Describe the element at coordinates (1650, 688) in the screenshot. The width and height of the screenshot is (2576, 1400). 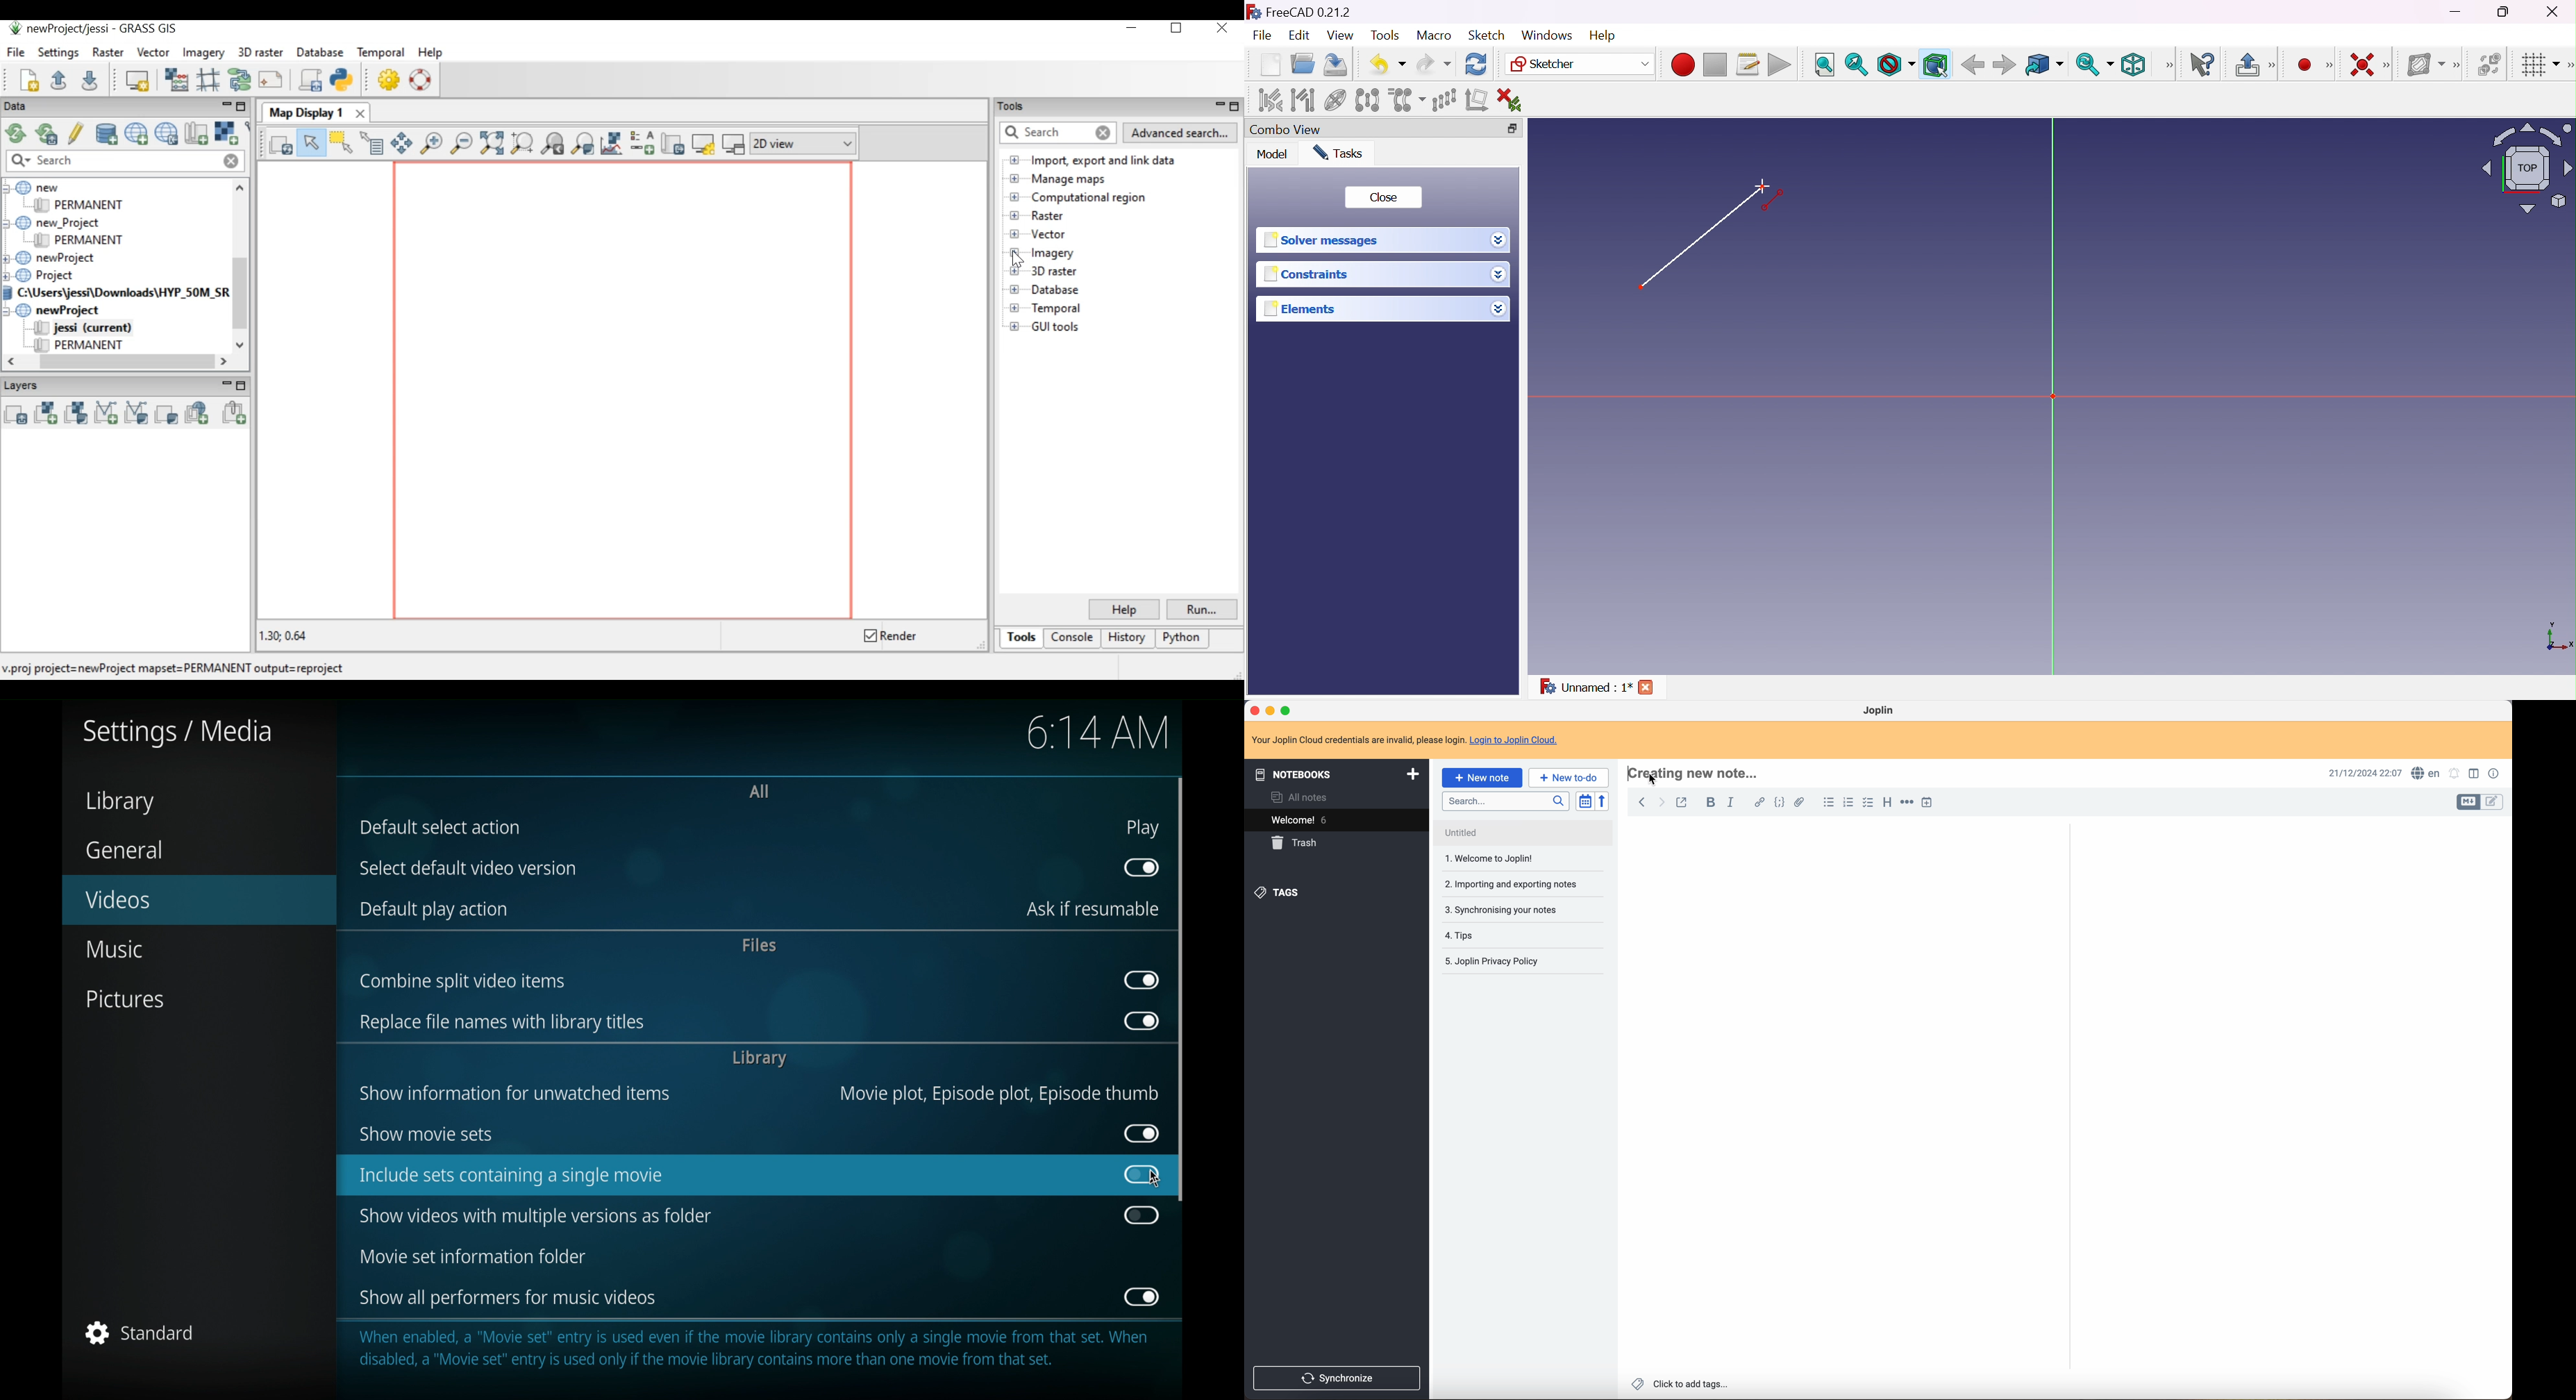
I see `Close` at that location.